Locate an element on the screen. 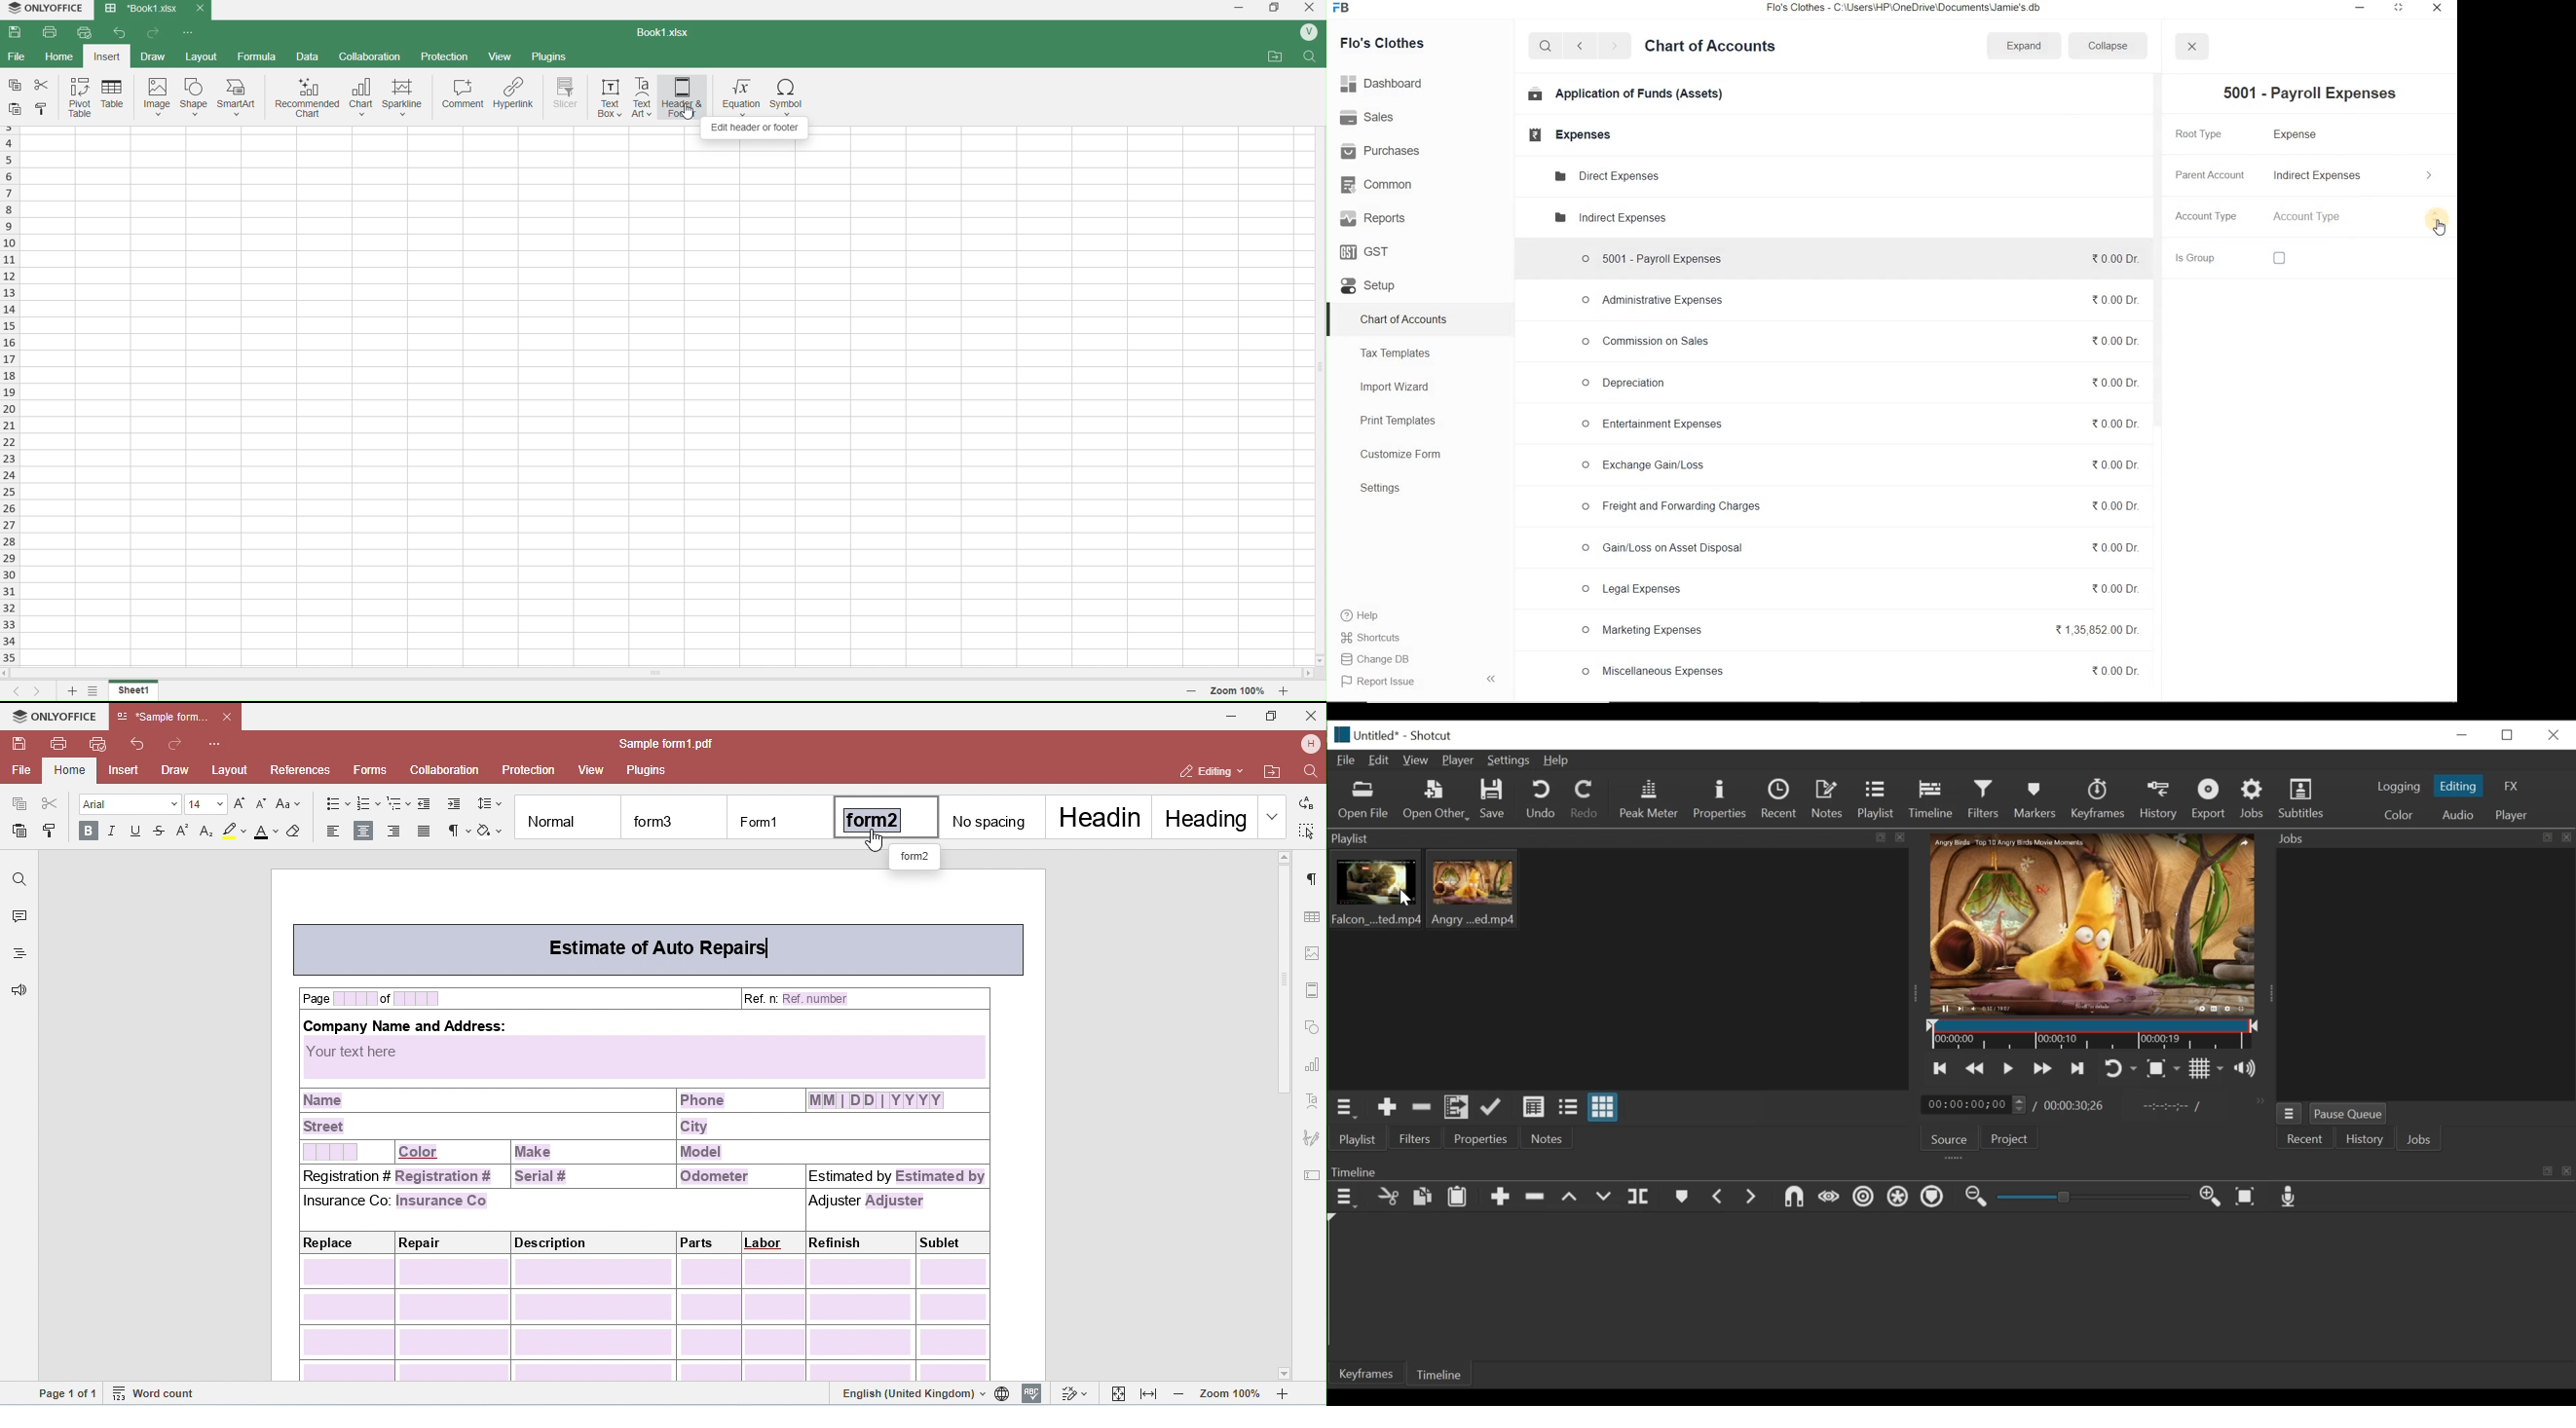 The image size is (2576, 1428). Indirect Expenses is located at coordinates (2356, 176).